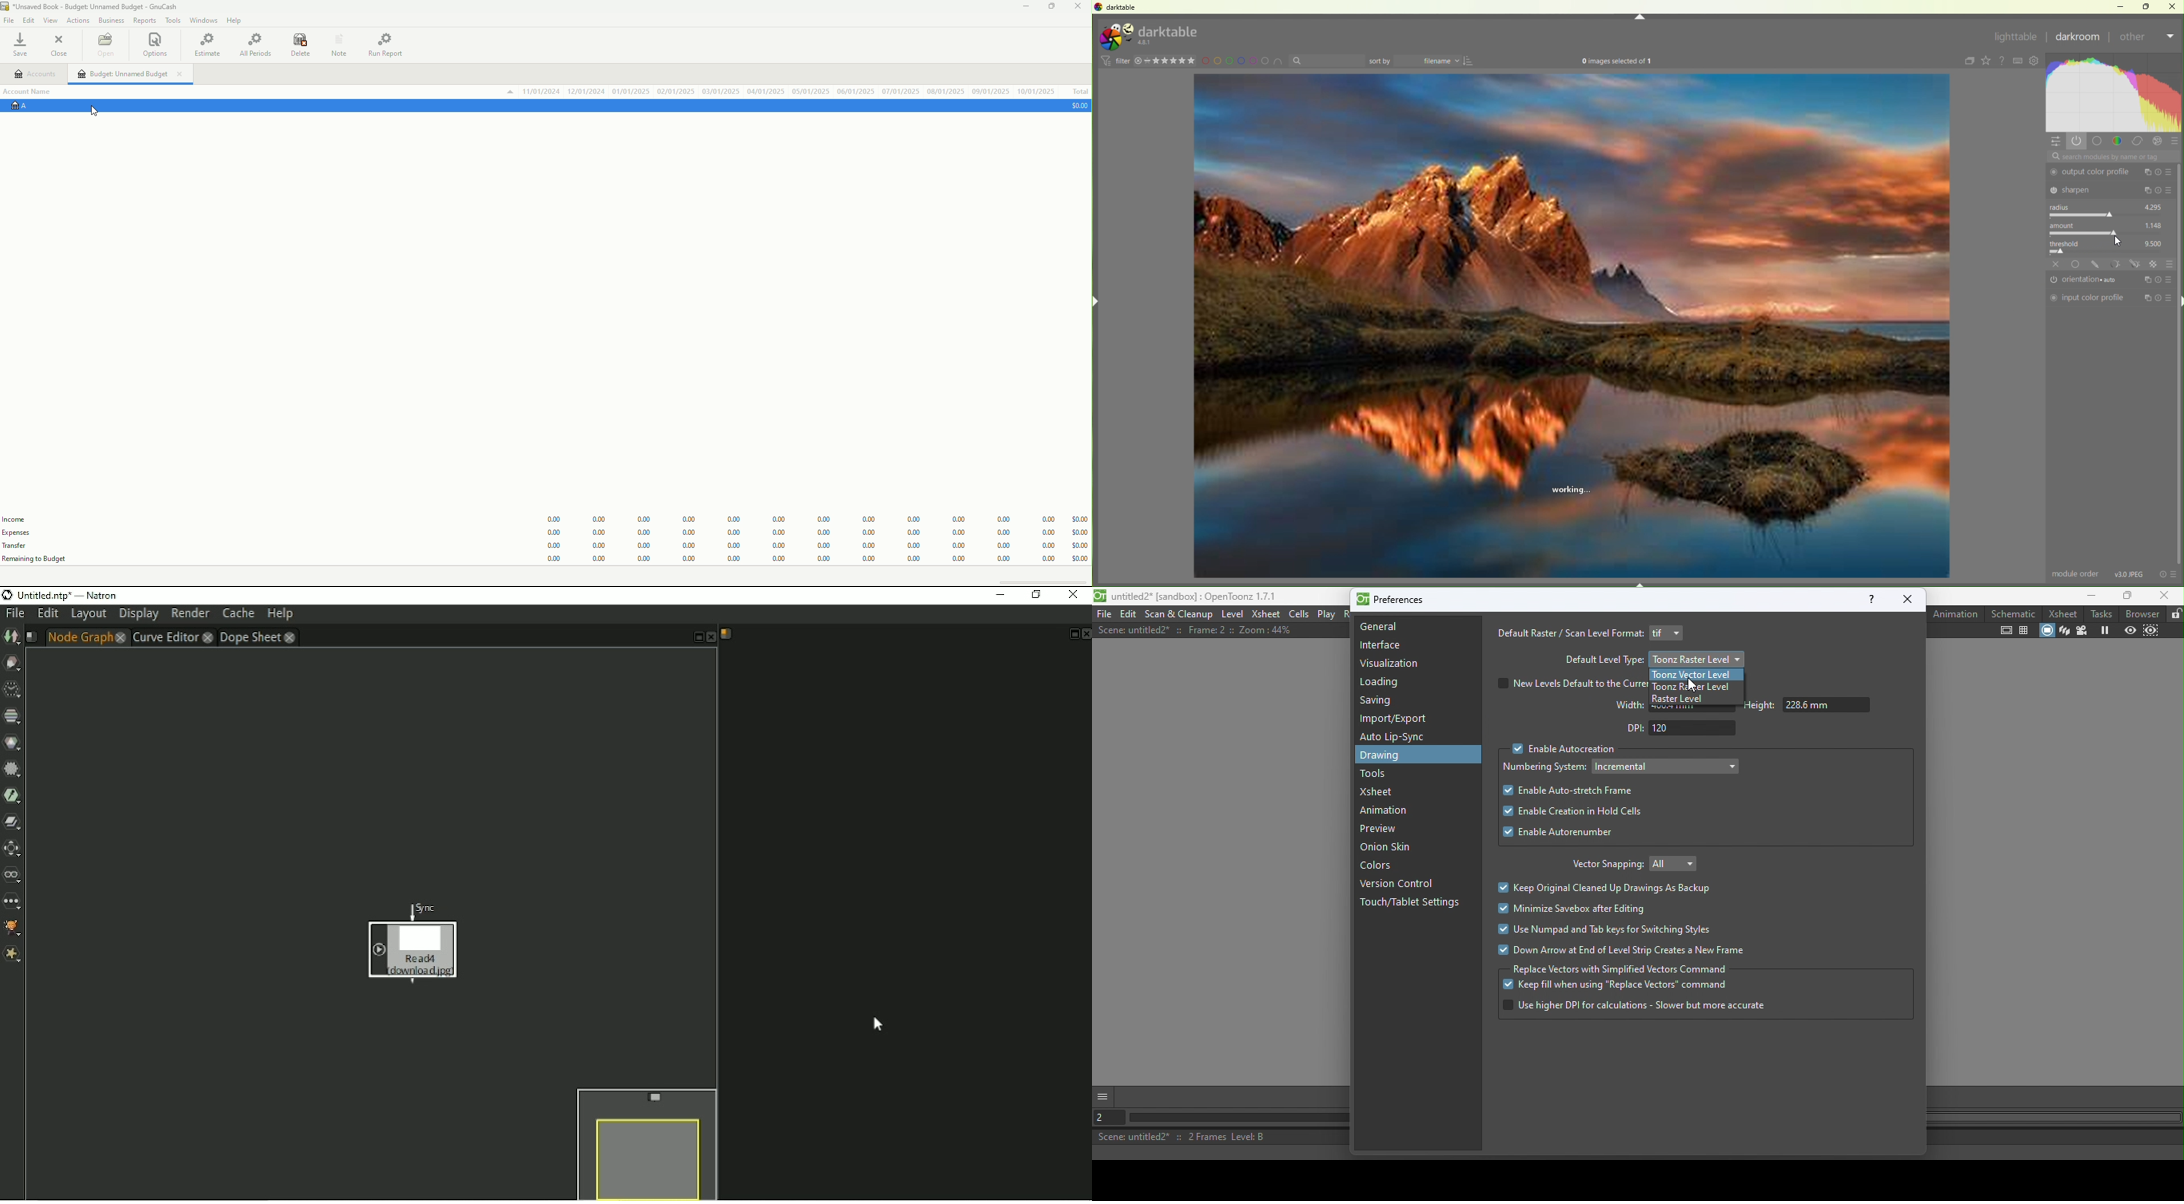  Describe the element at coordinates (236, 22) in the screenshot. I see `Help` at that location.